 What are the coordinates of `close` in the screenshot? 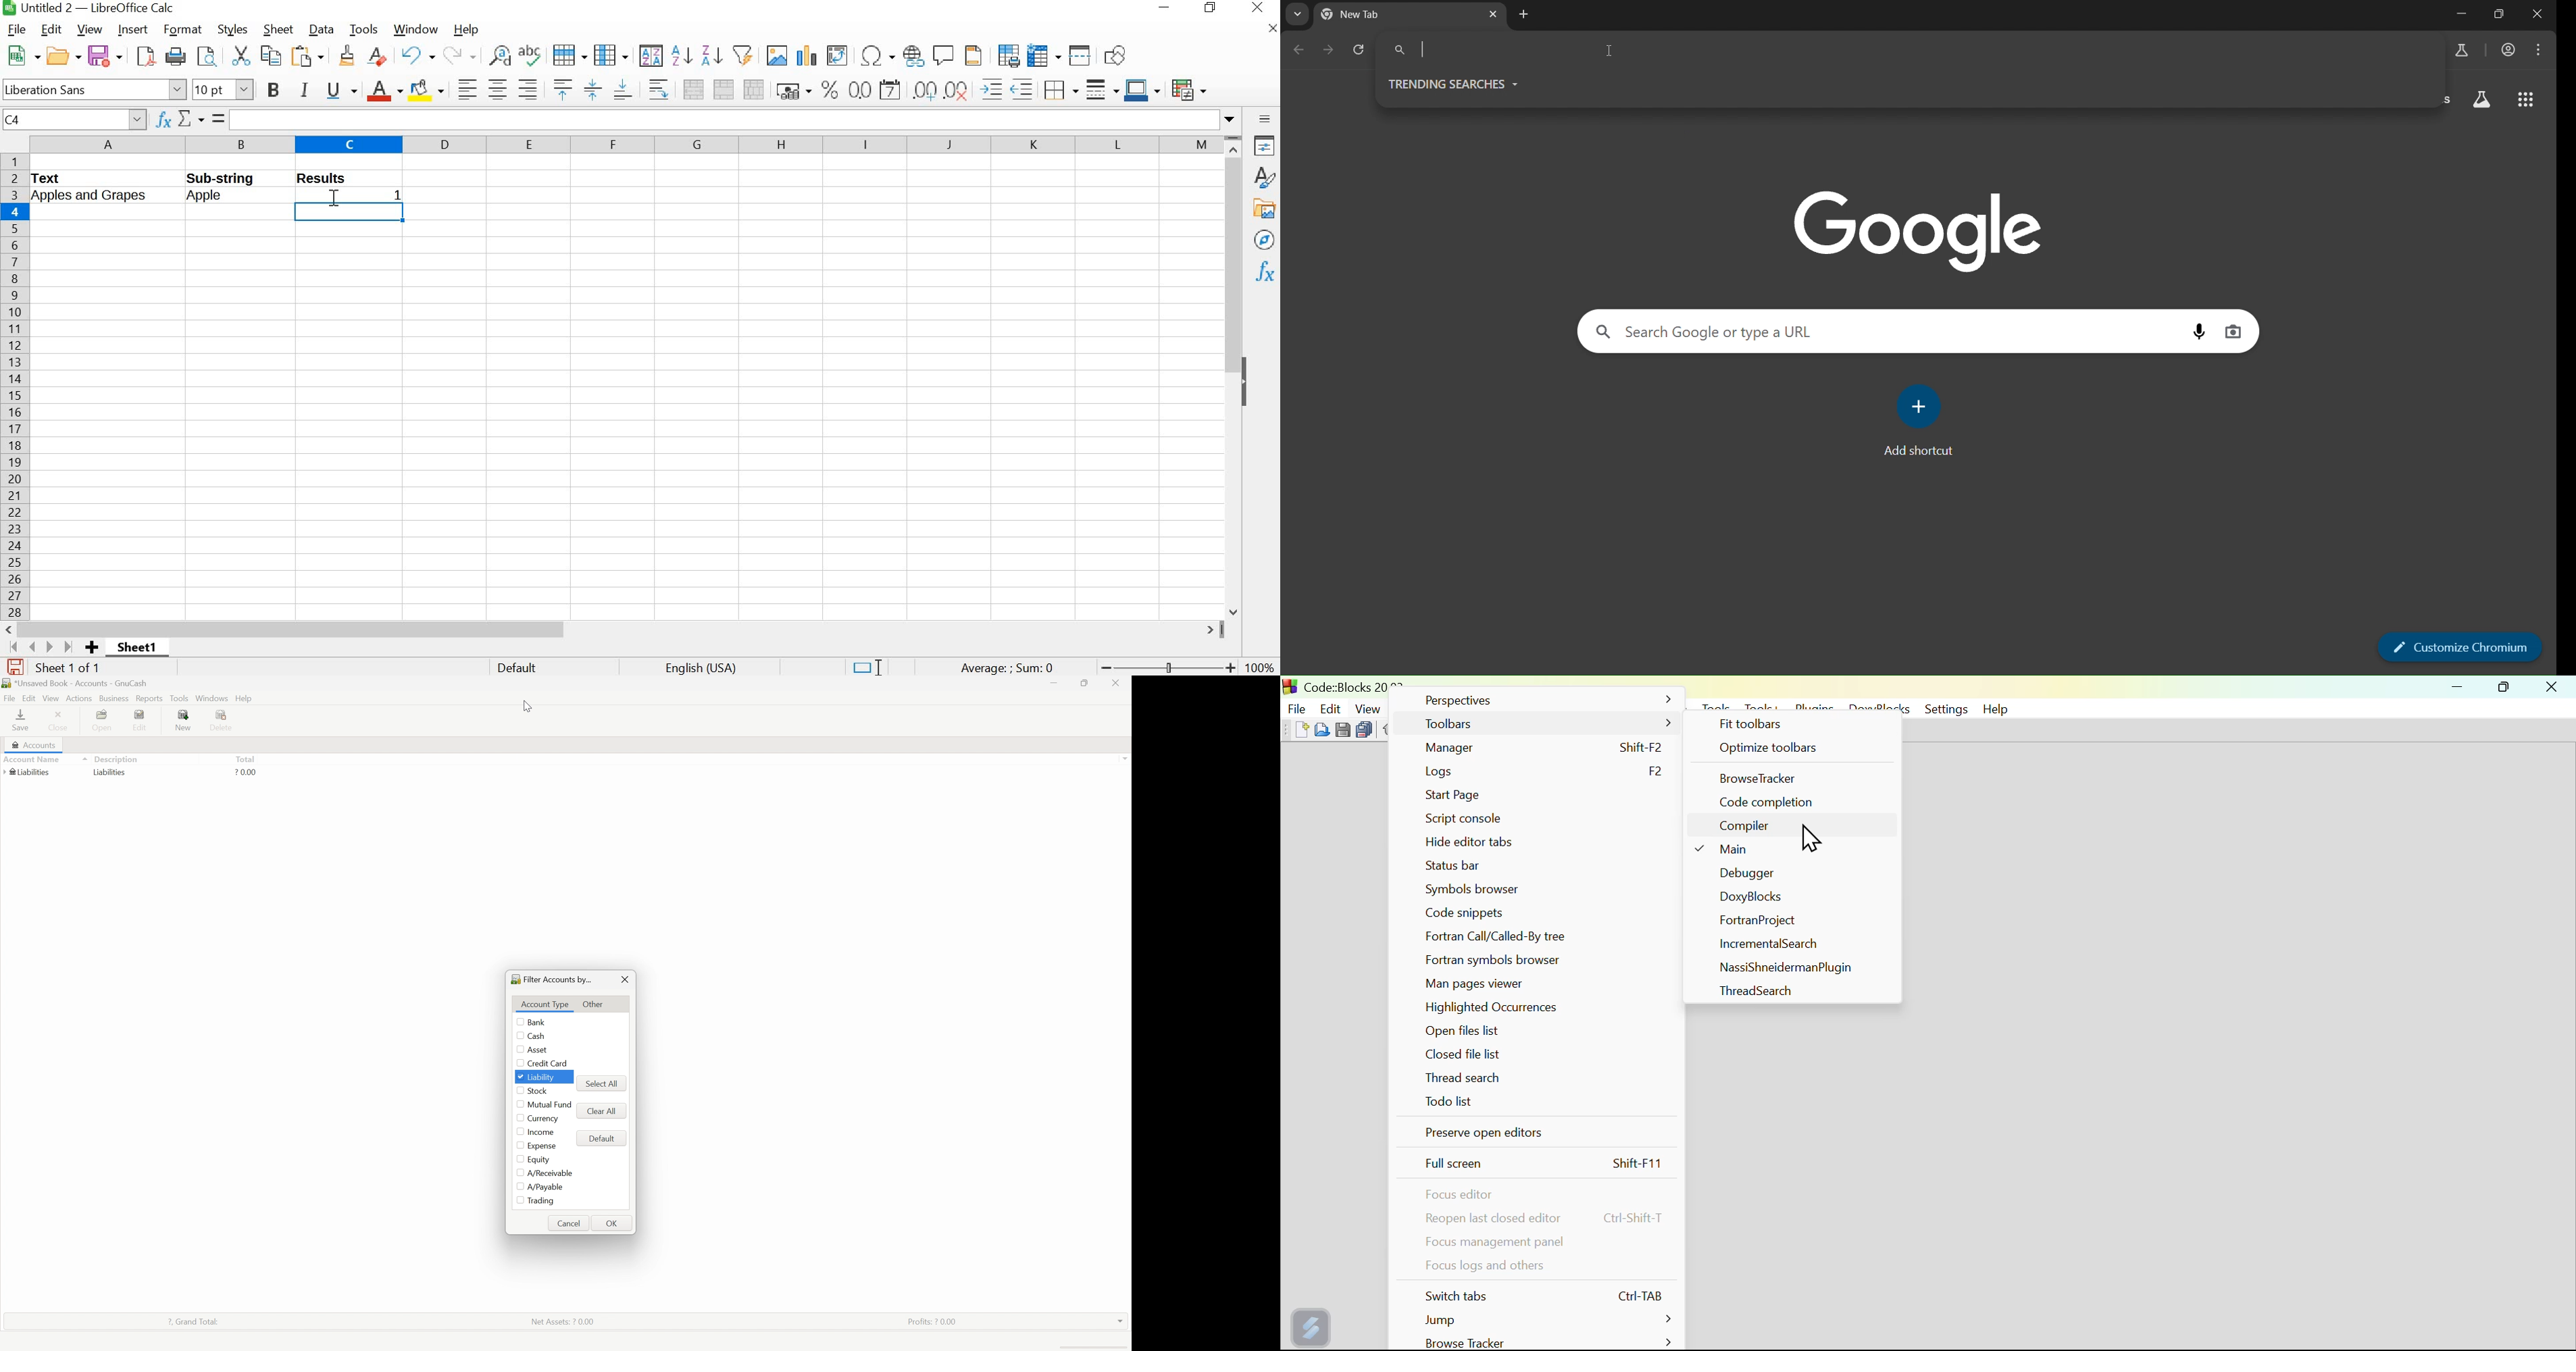 It's located at (1116, 683).